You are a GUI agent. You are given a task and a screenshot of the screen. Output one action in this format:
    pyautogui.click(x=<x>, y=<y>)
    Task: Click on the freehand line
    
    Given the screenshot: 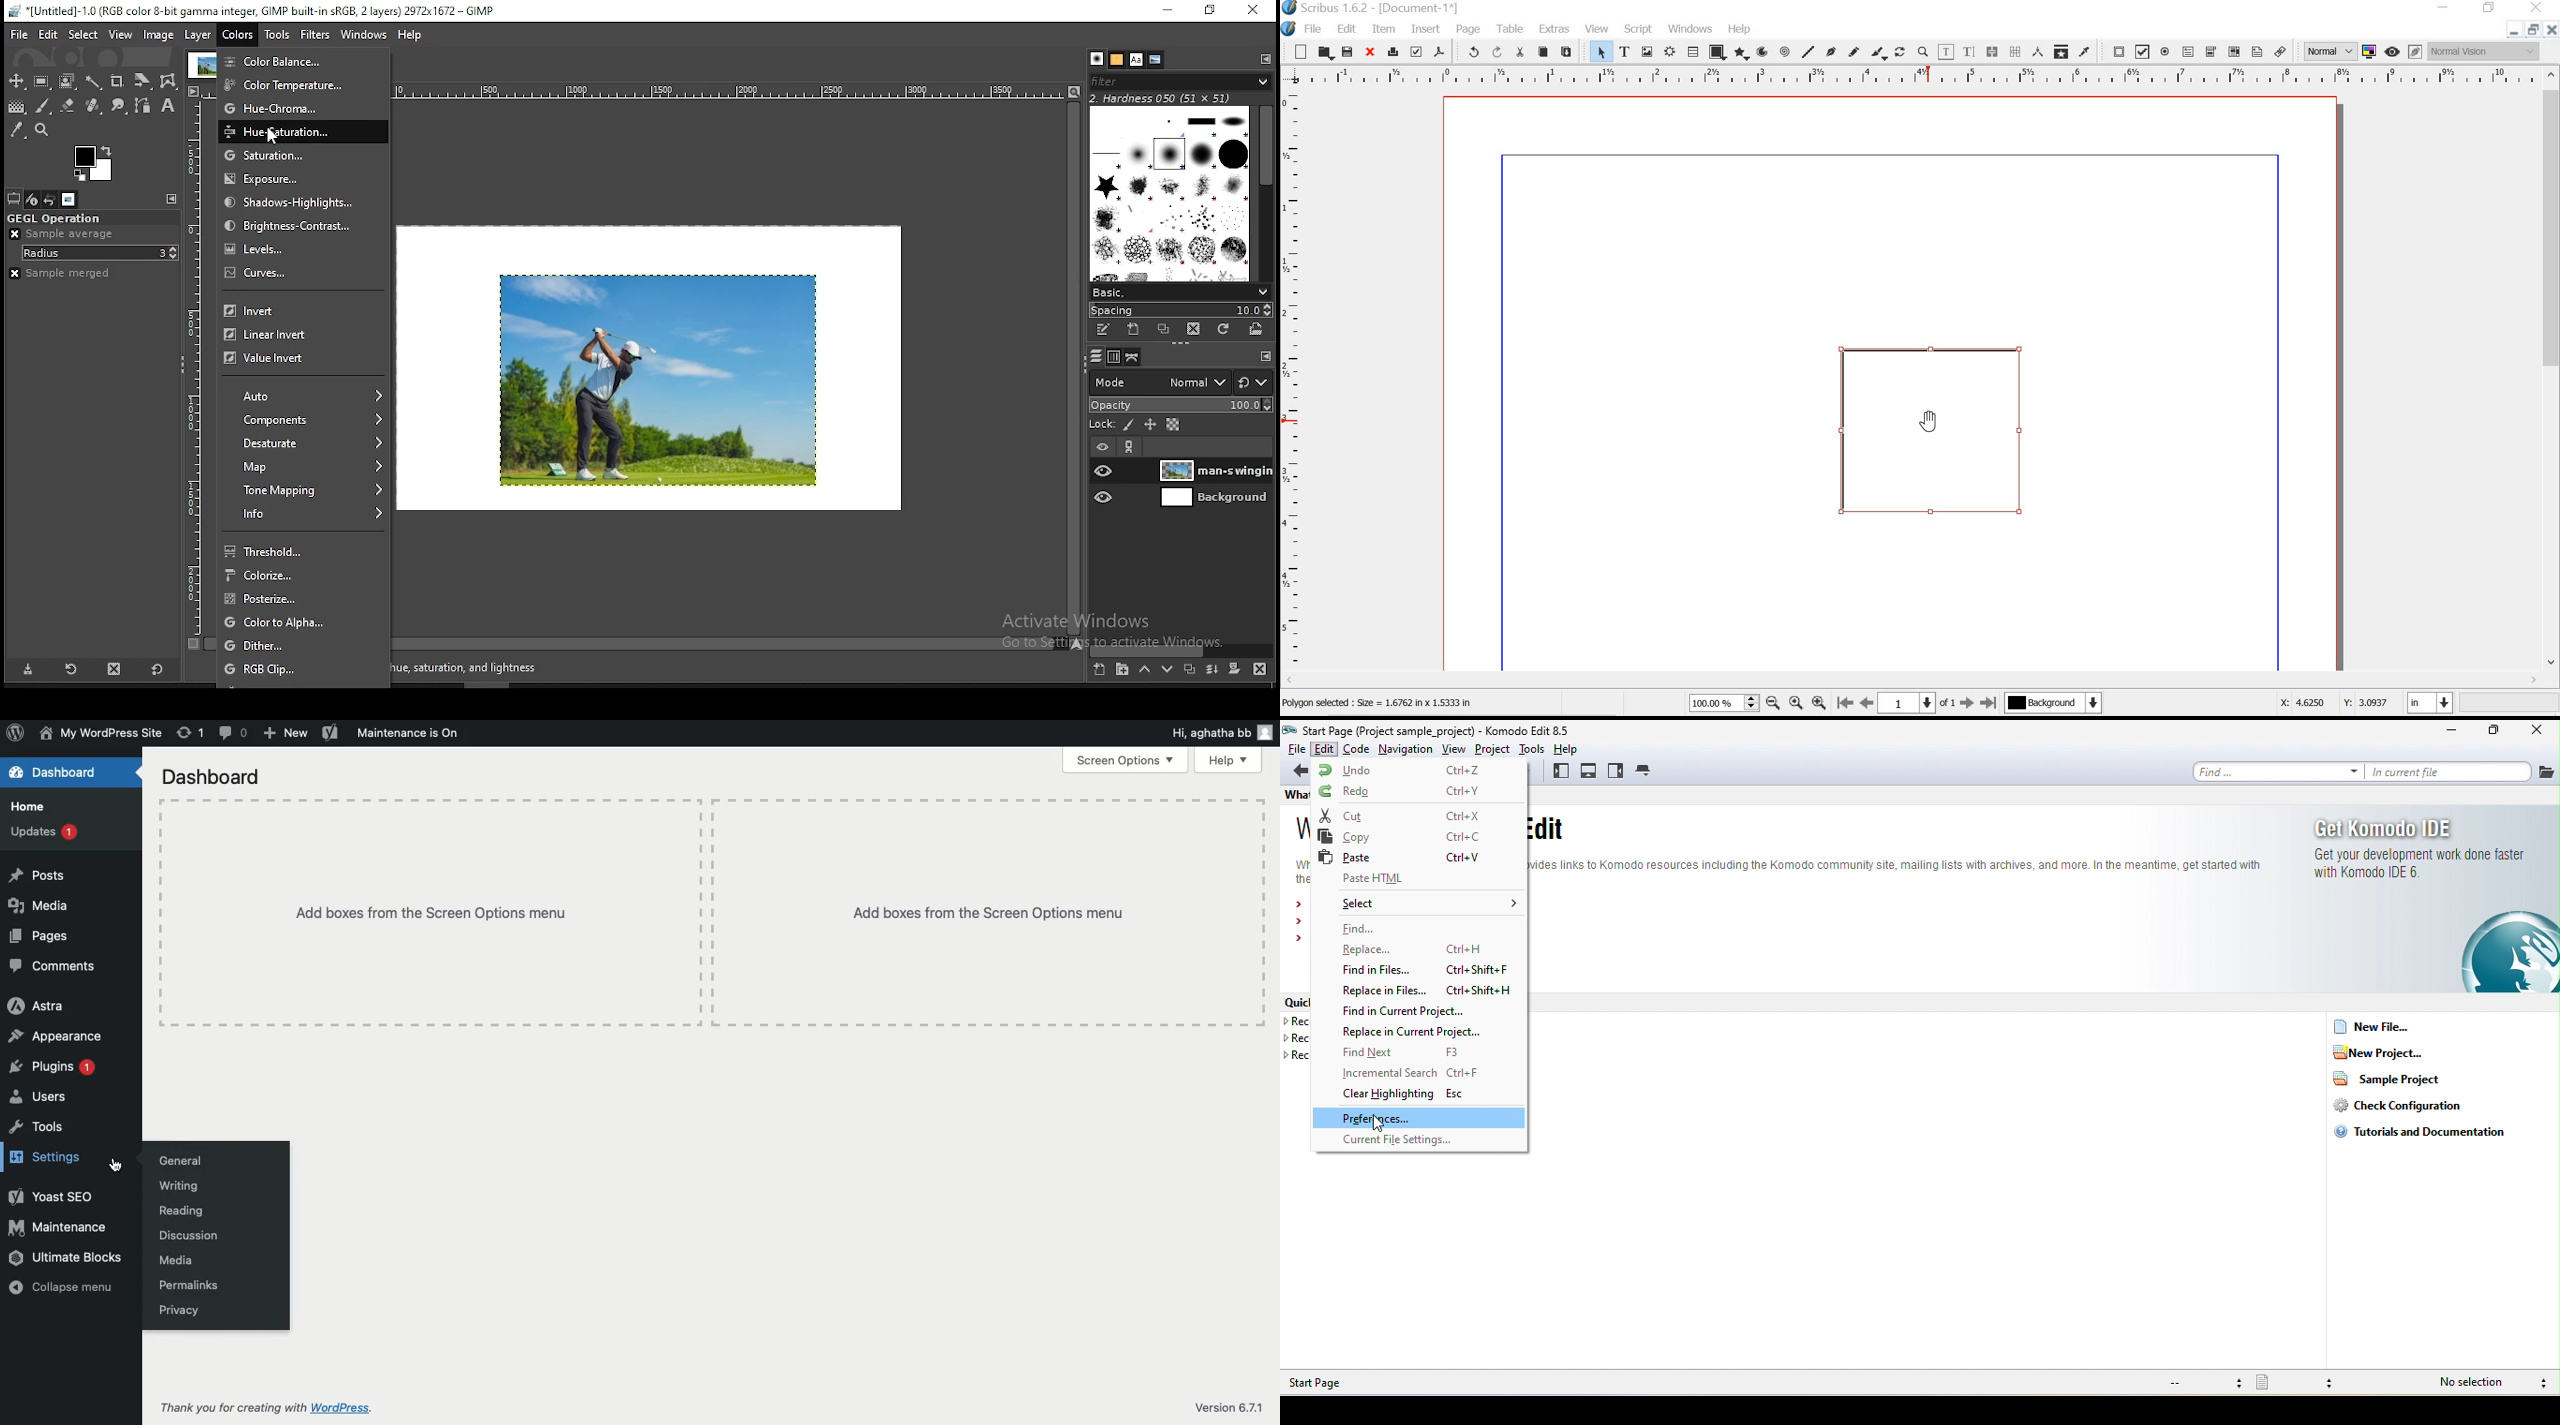 What is the action you would take?
    pyautogui.click(x=1855, y=52)
    